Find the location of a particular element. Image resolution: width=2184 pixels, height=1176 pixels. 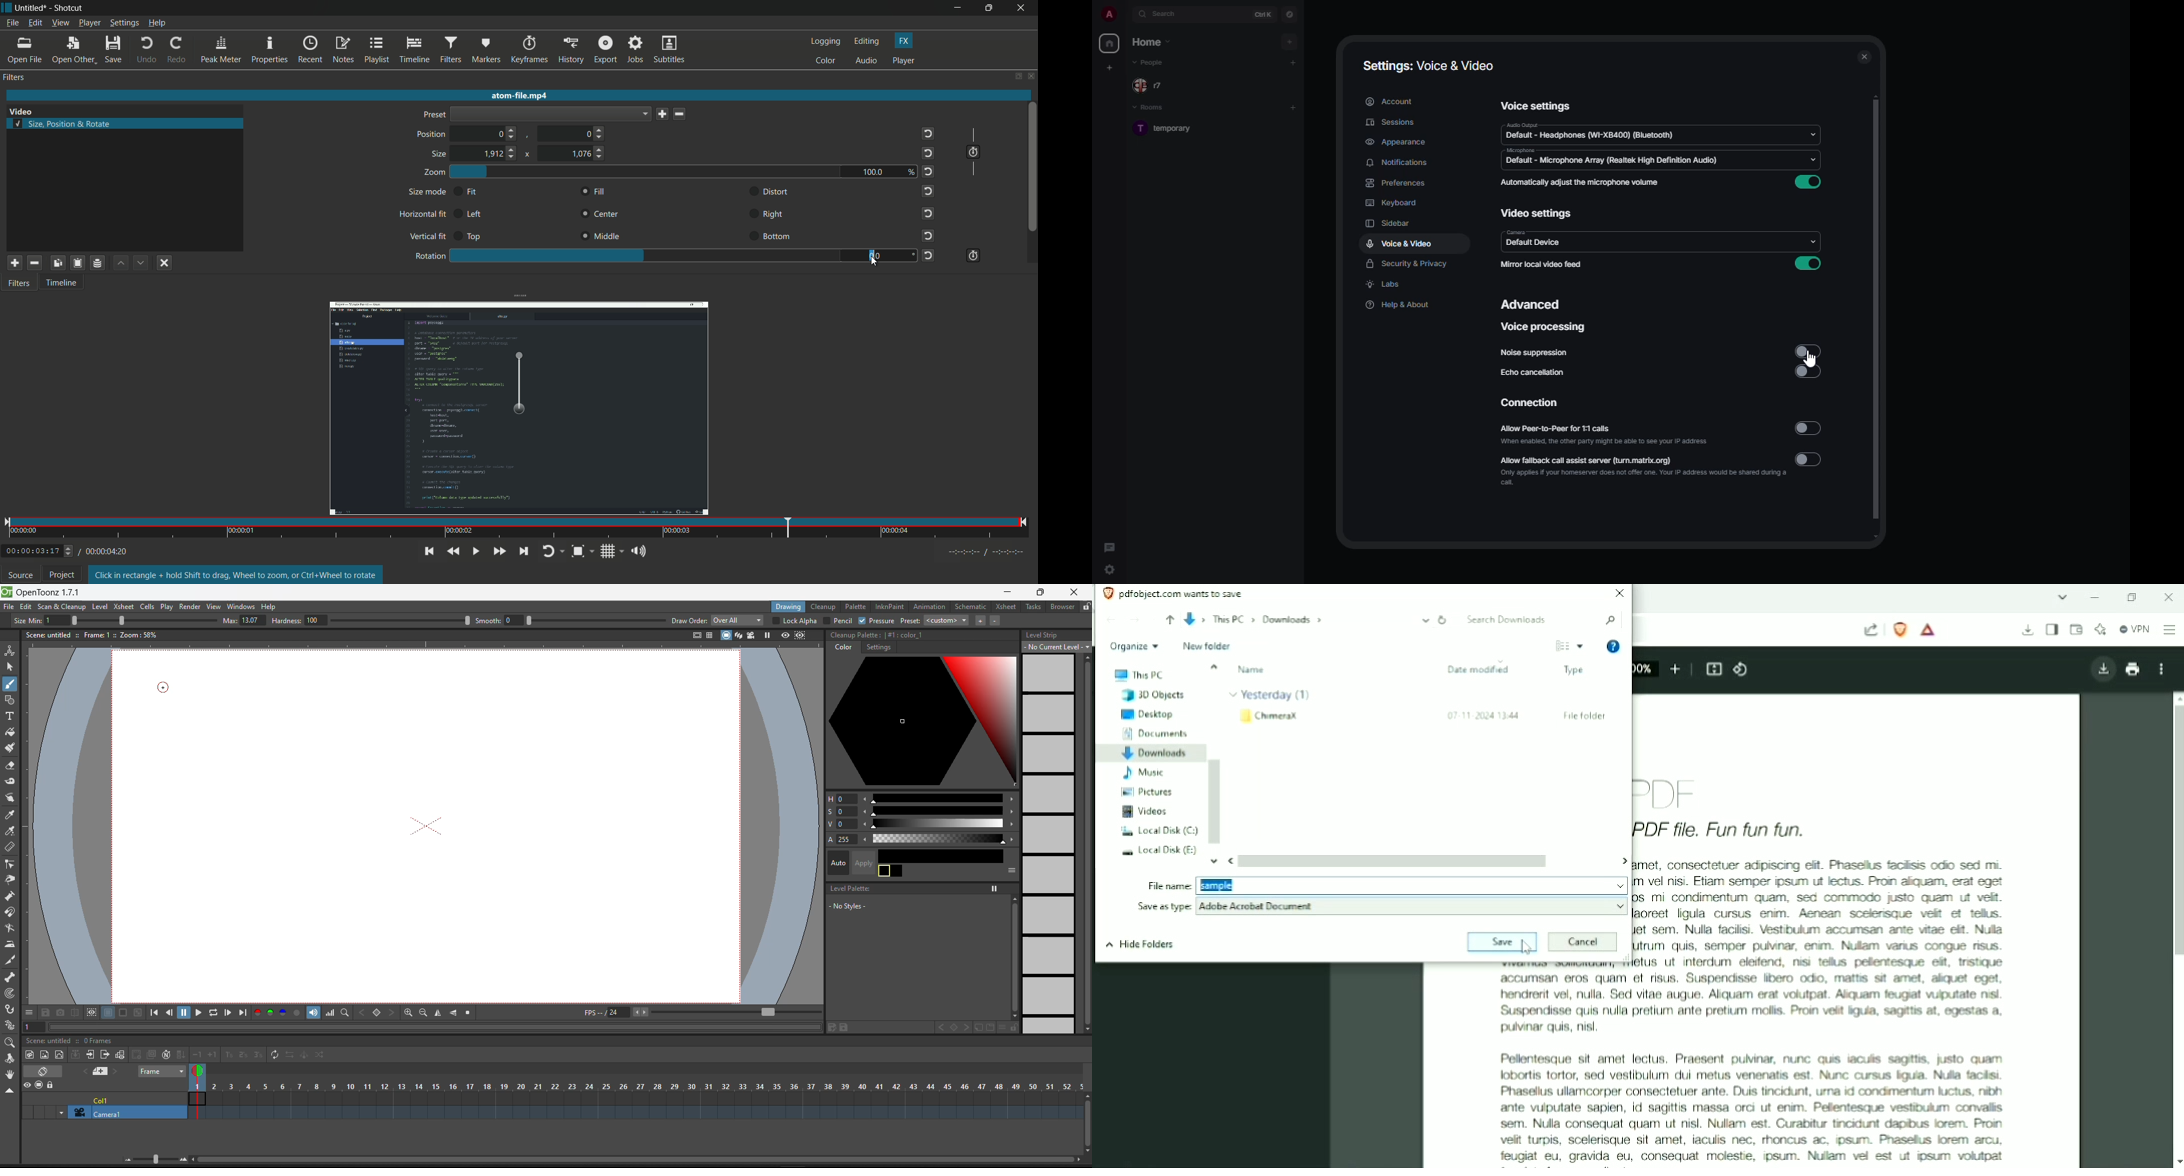

This PC > Downloads > is located at coordinates (1307, 620).